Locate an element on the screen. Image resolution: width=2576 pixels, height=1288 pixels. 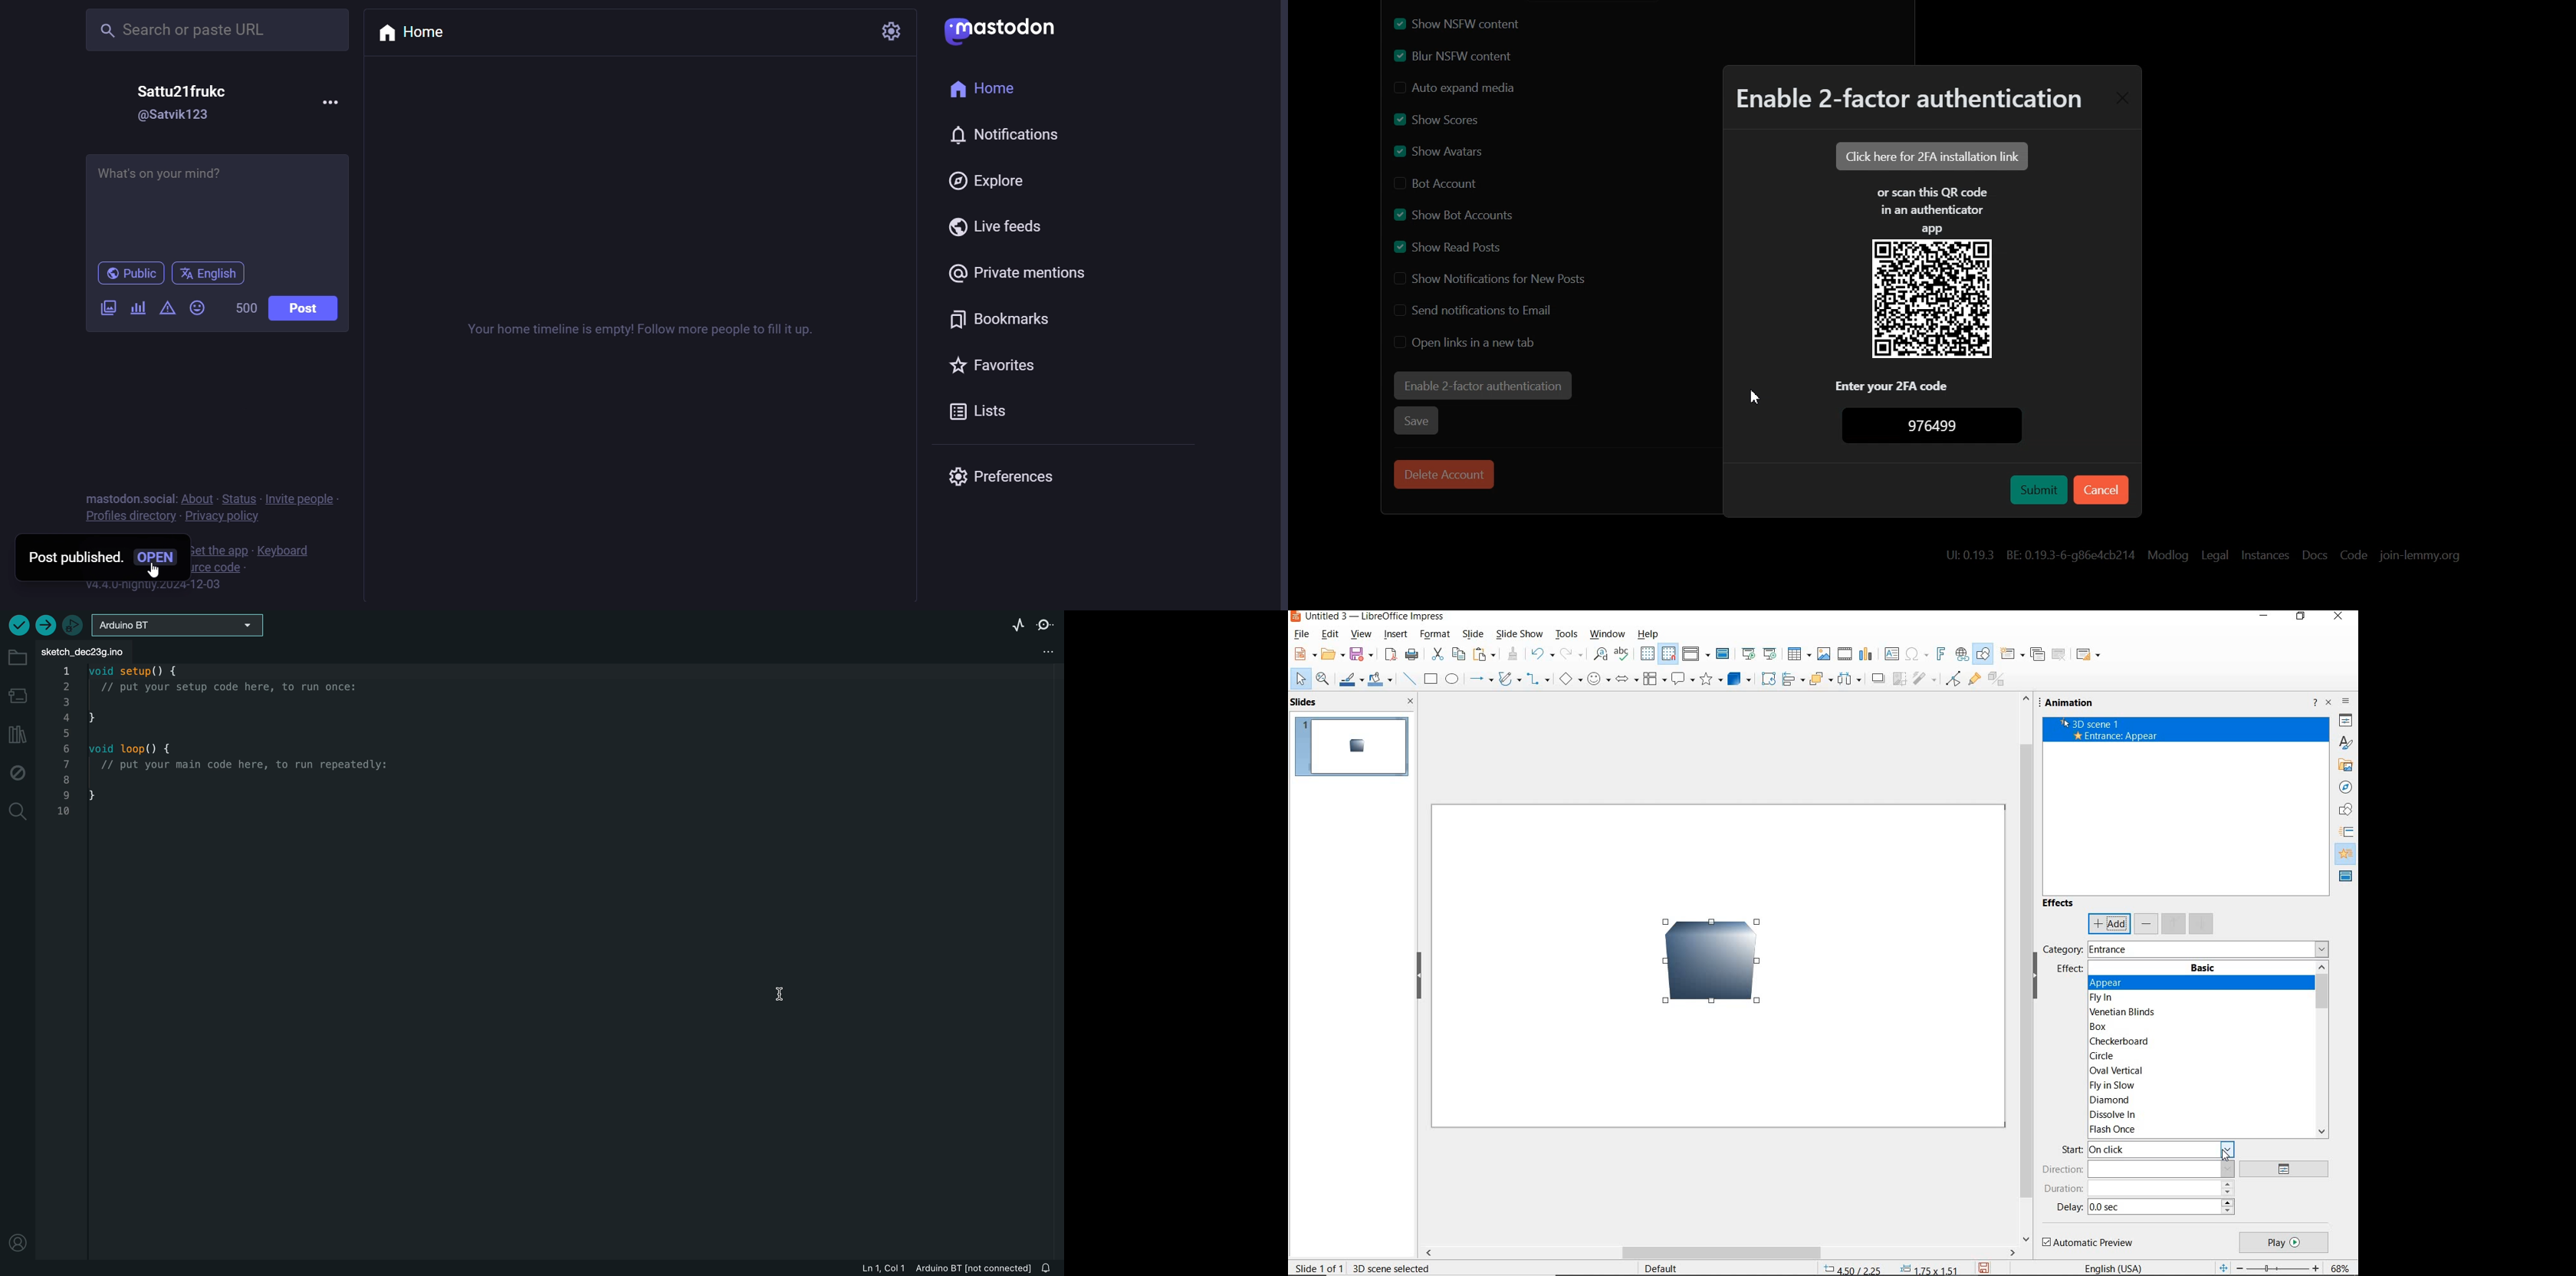
SIDEBAR SETTINGS is located at coordinates (2348, 703).